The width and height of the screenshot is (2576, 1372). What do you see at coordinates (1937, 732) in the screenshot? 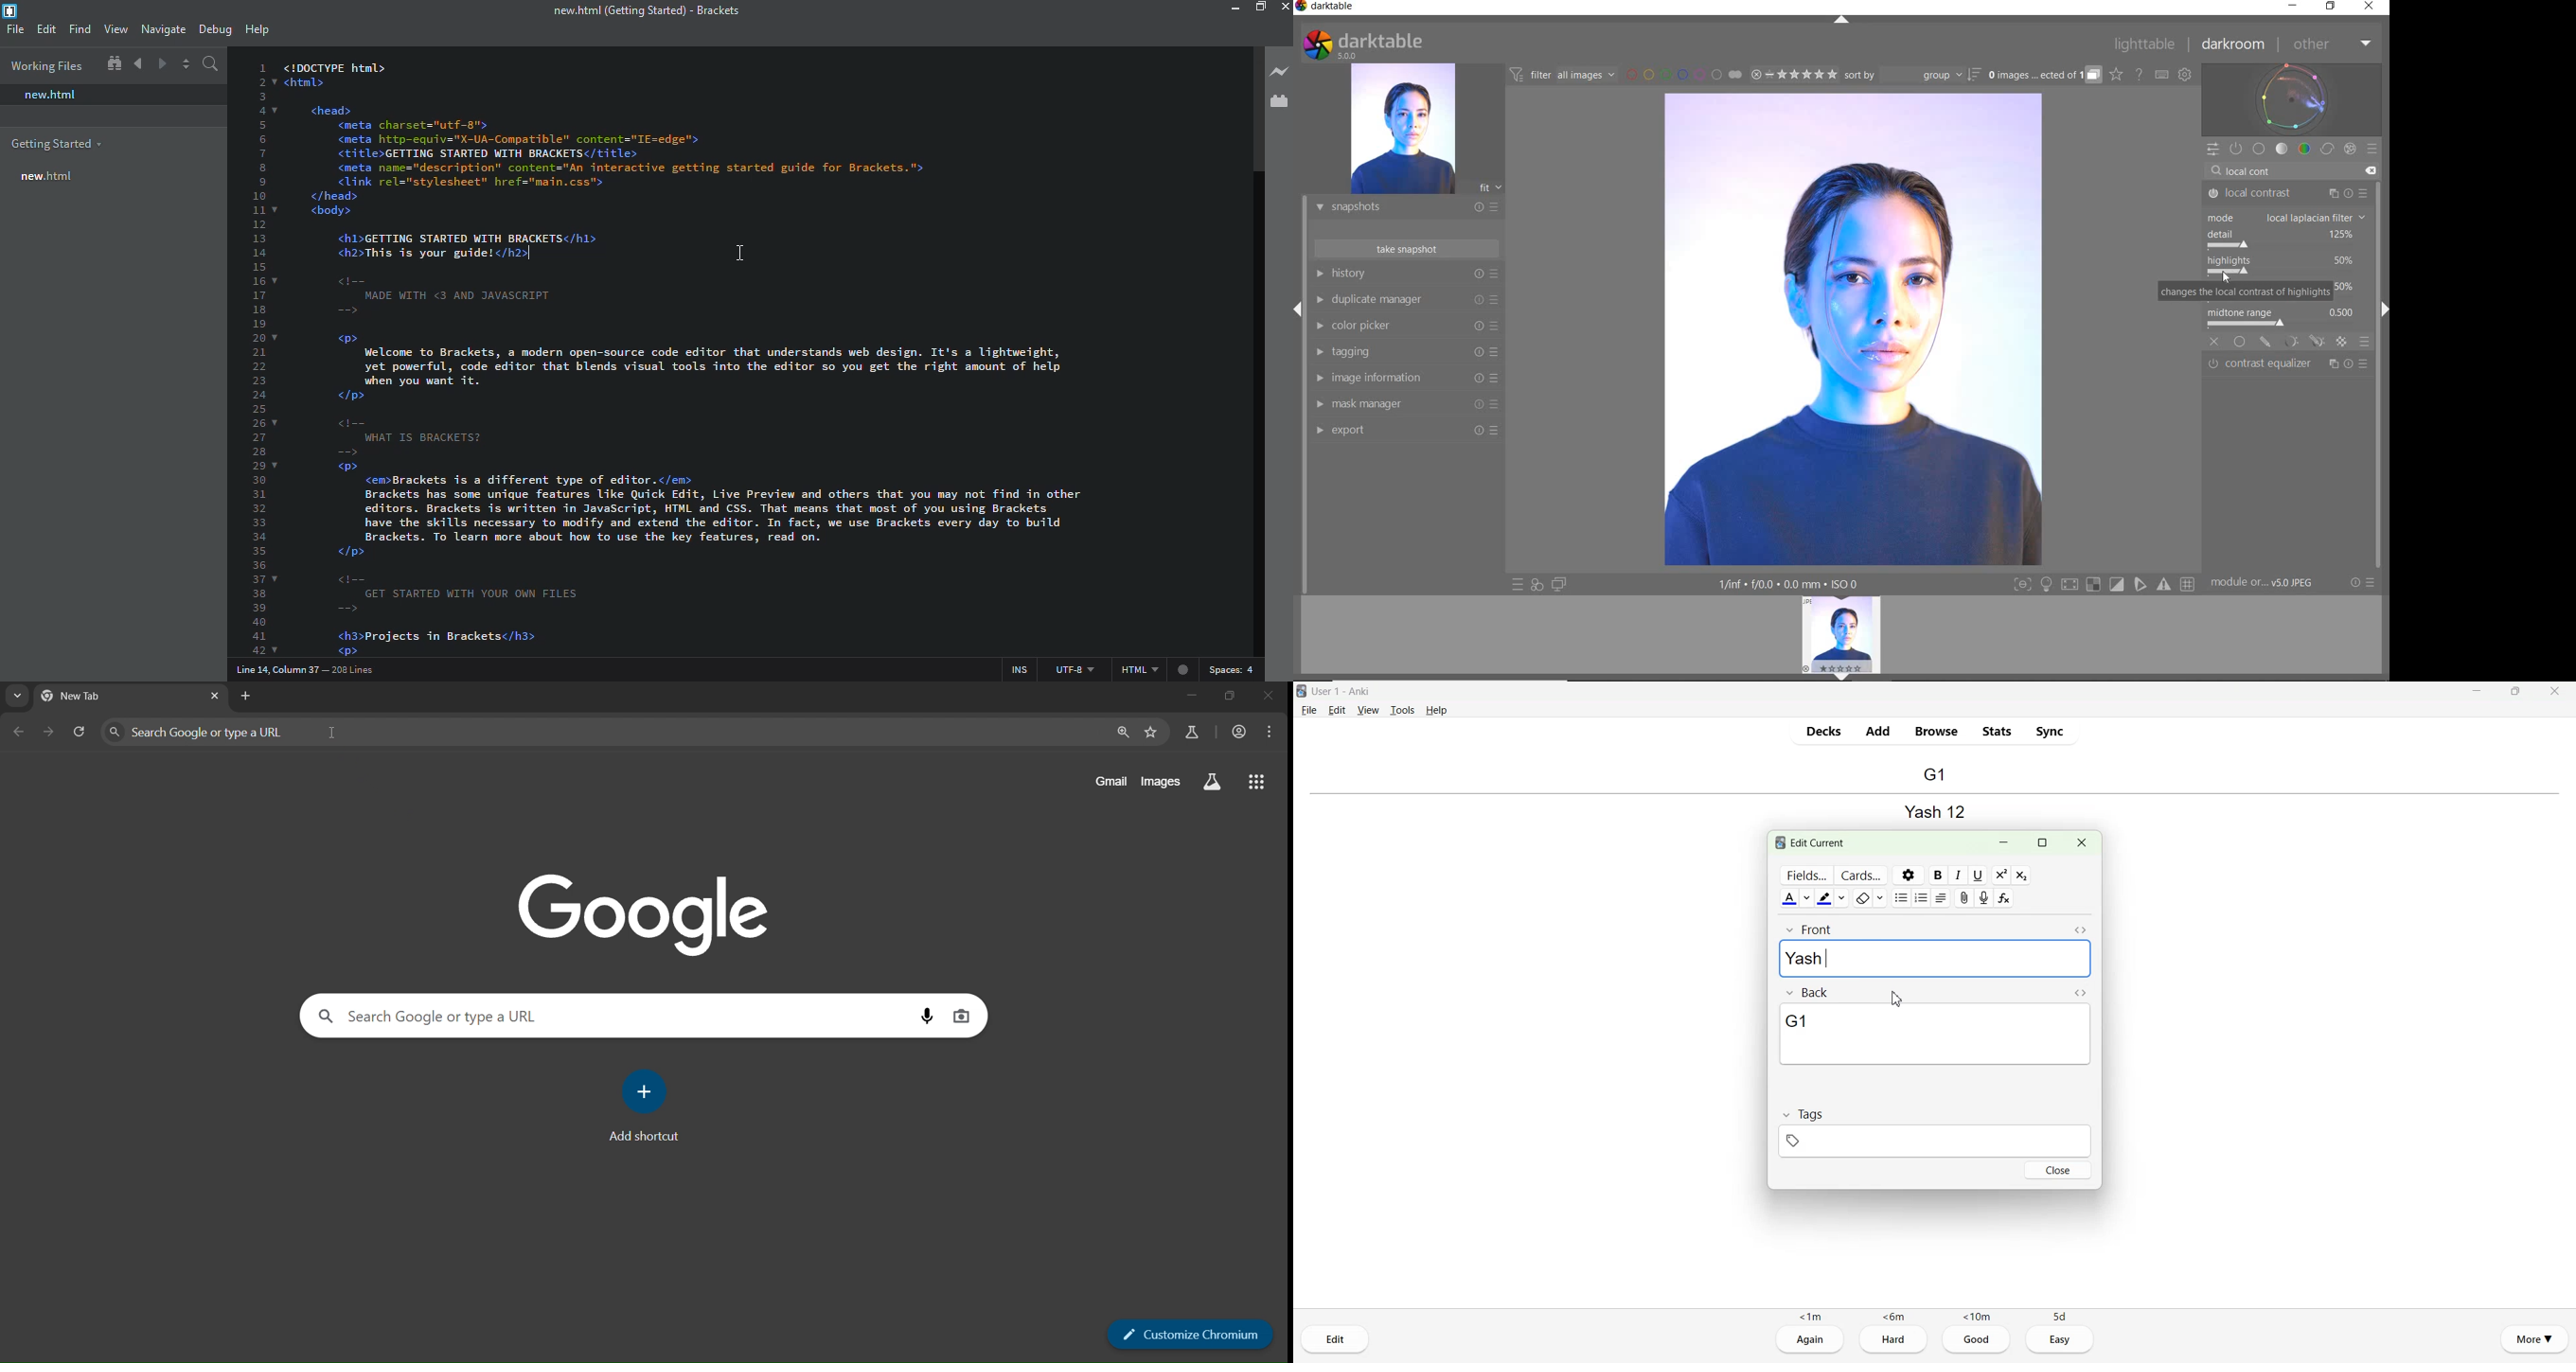
I see `Browse` at bounding box center [1937, 732].